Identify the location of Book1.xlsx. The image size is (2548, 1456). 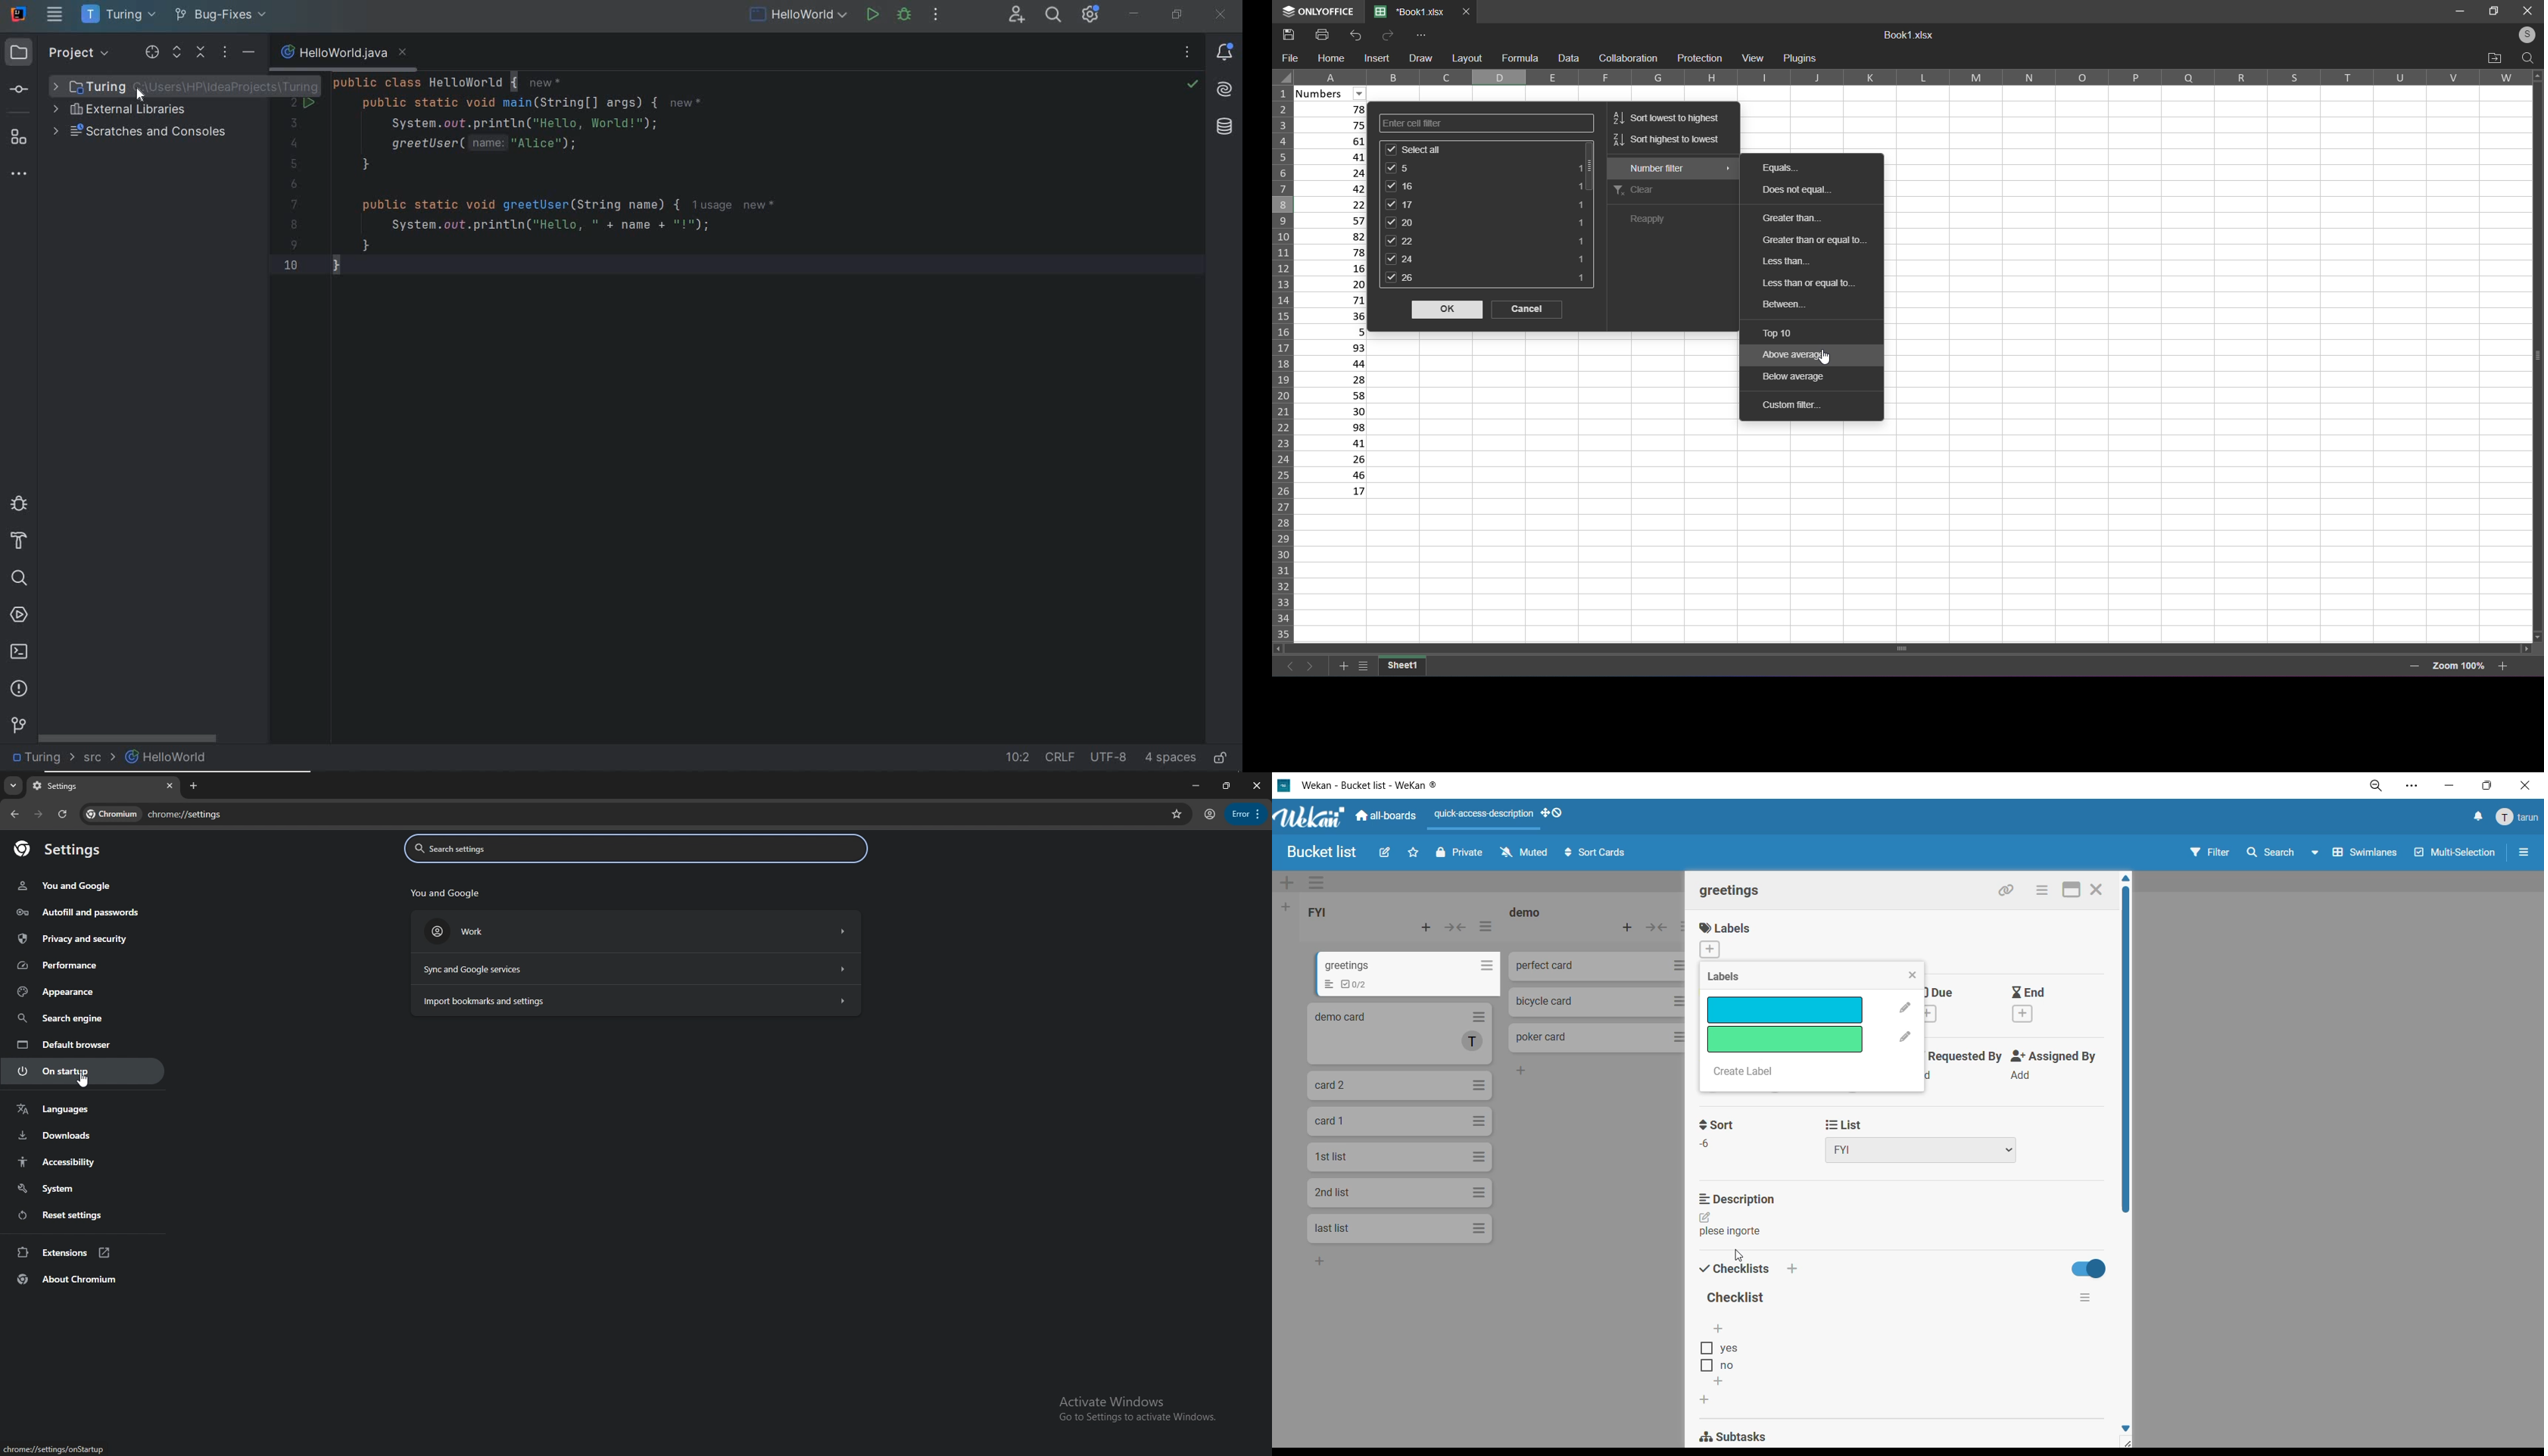
(1911, 36).